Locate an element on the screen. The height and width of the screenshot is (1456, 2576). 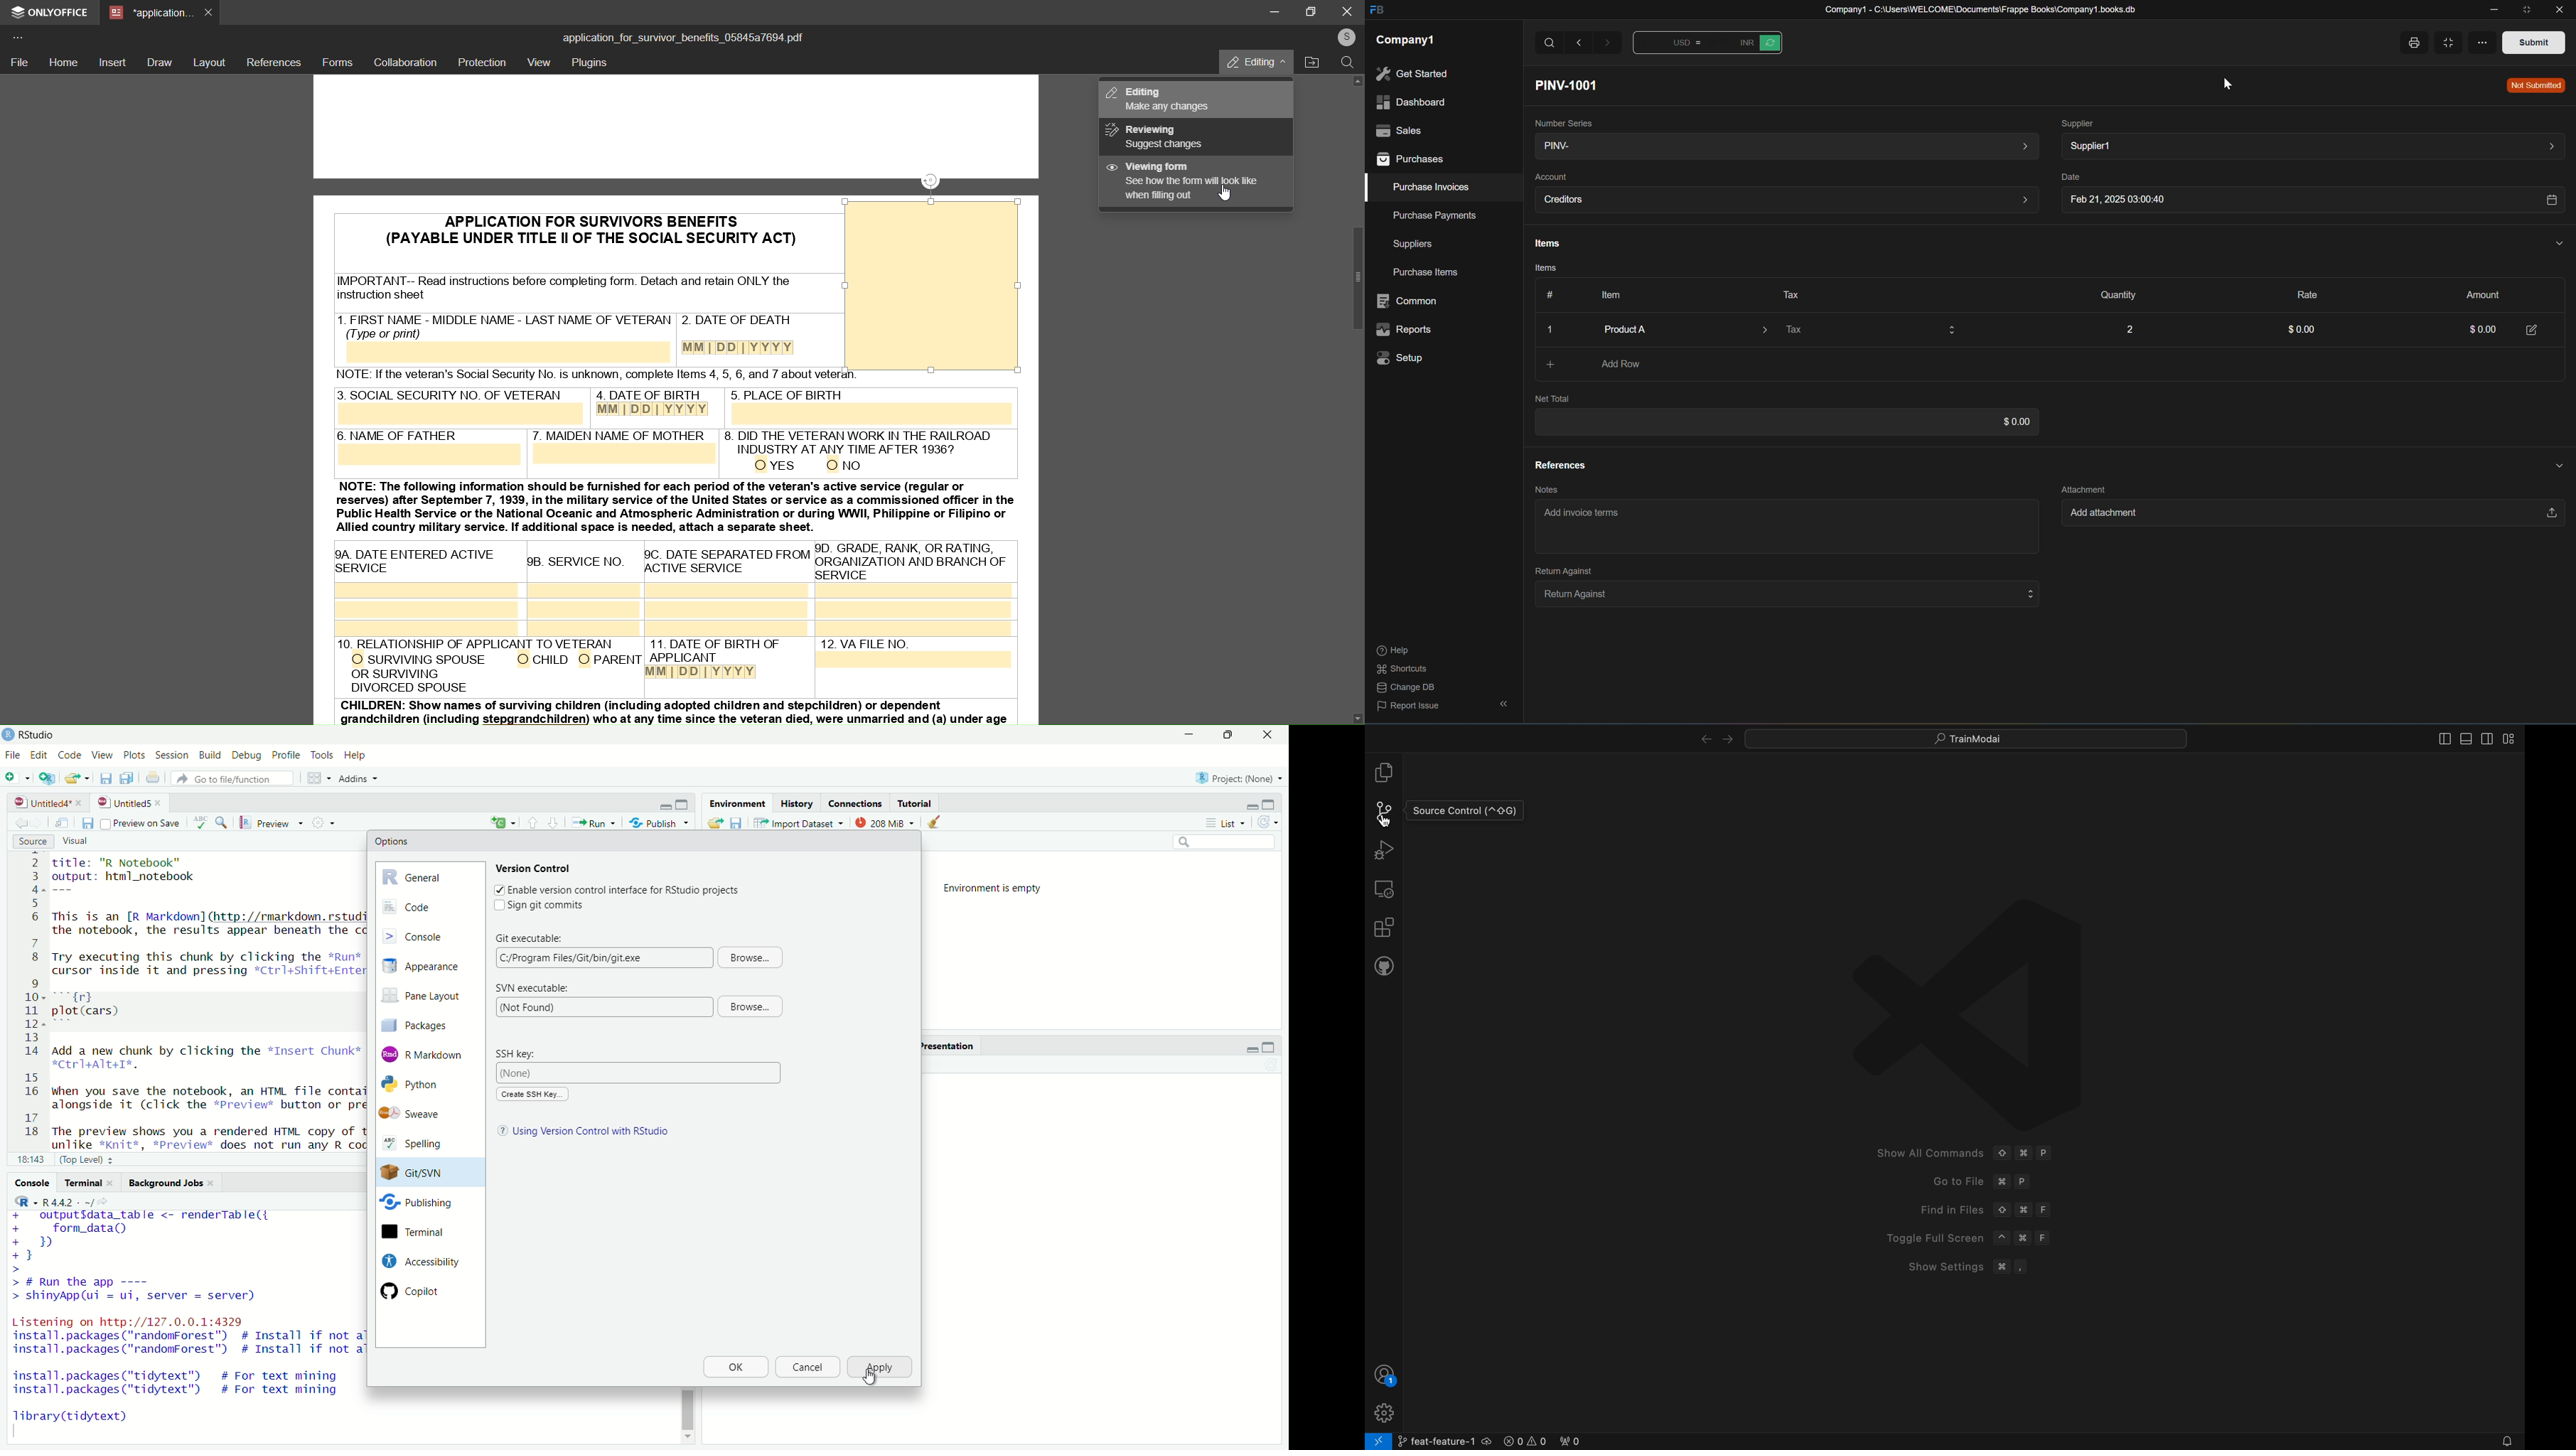
Tutorial is located at coordinates (917, 803).